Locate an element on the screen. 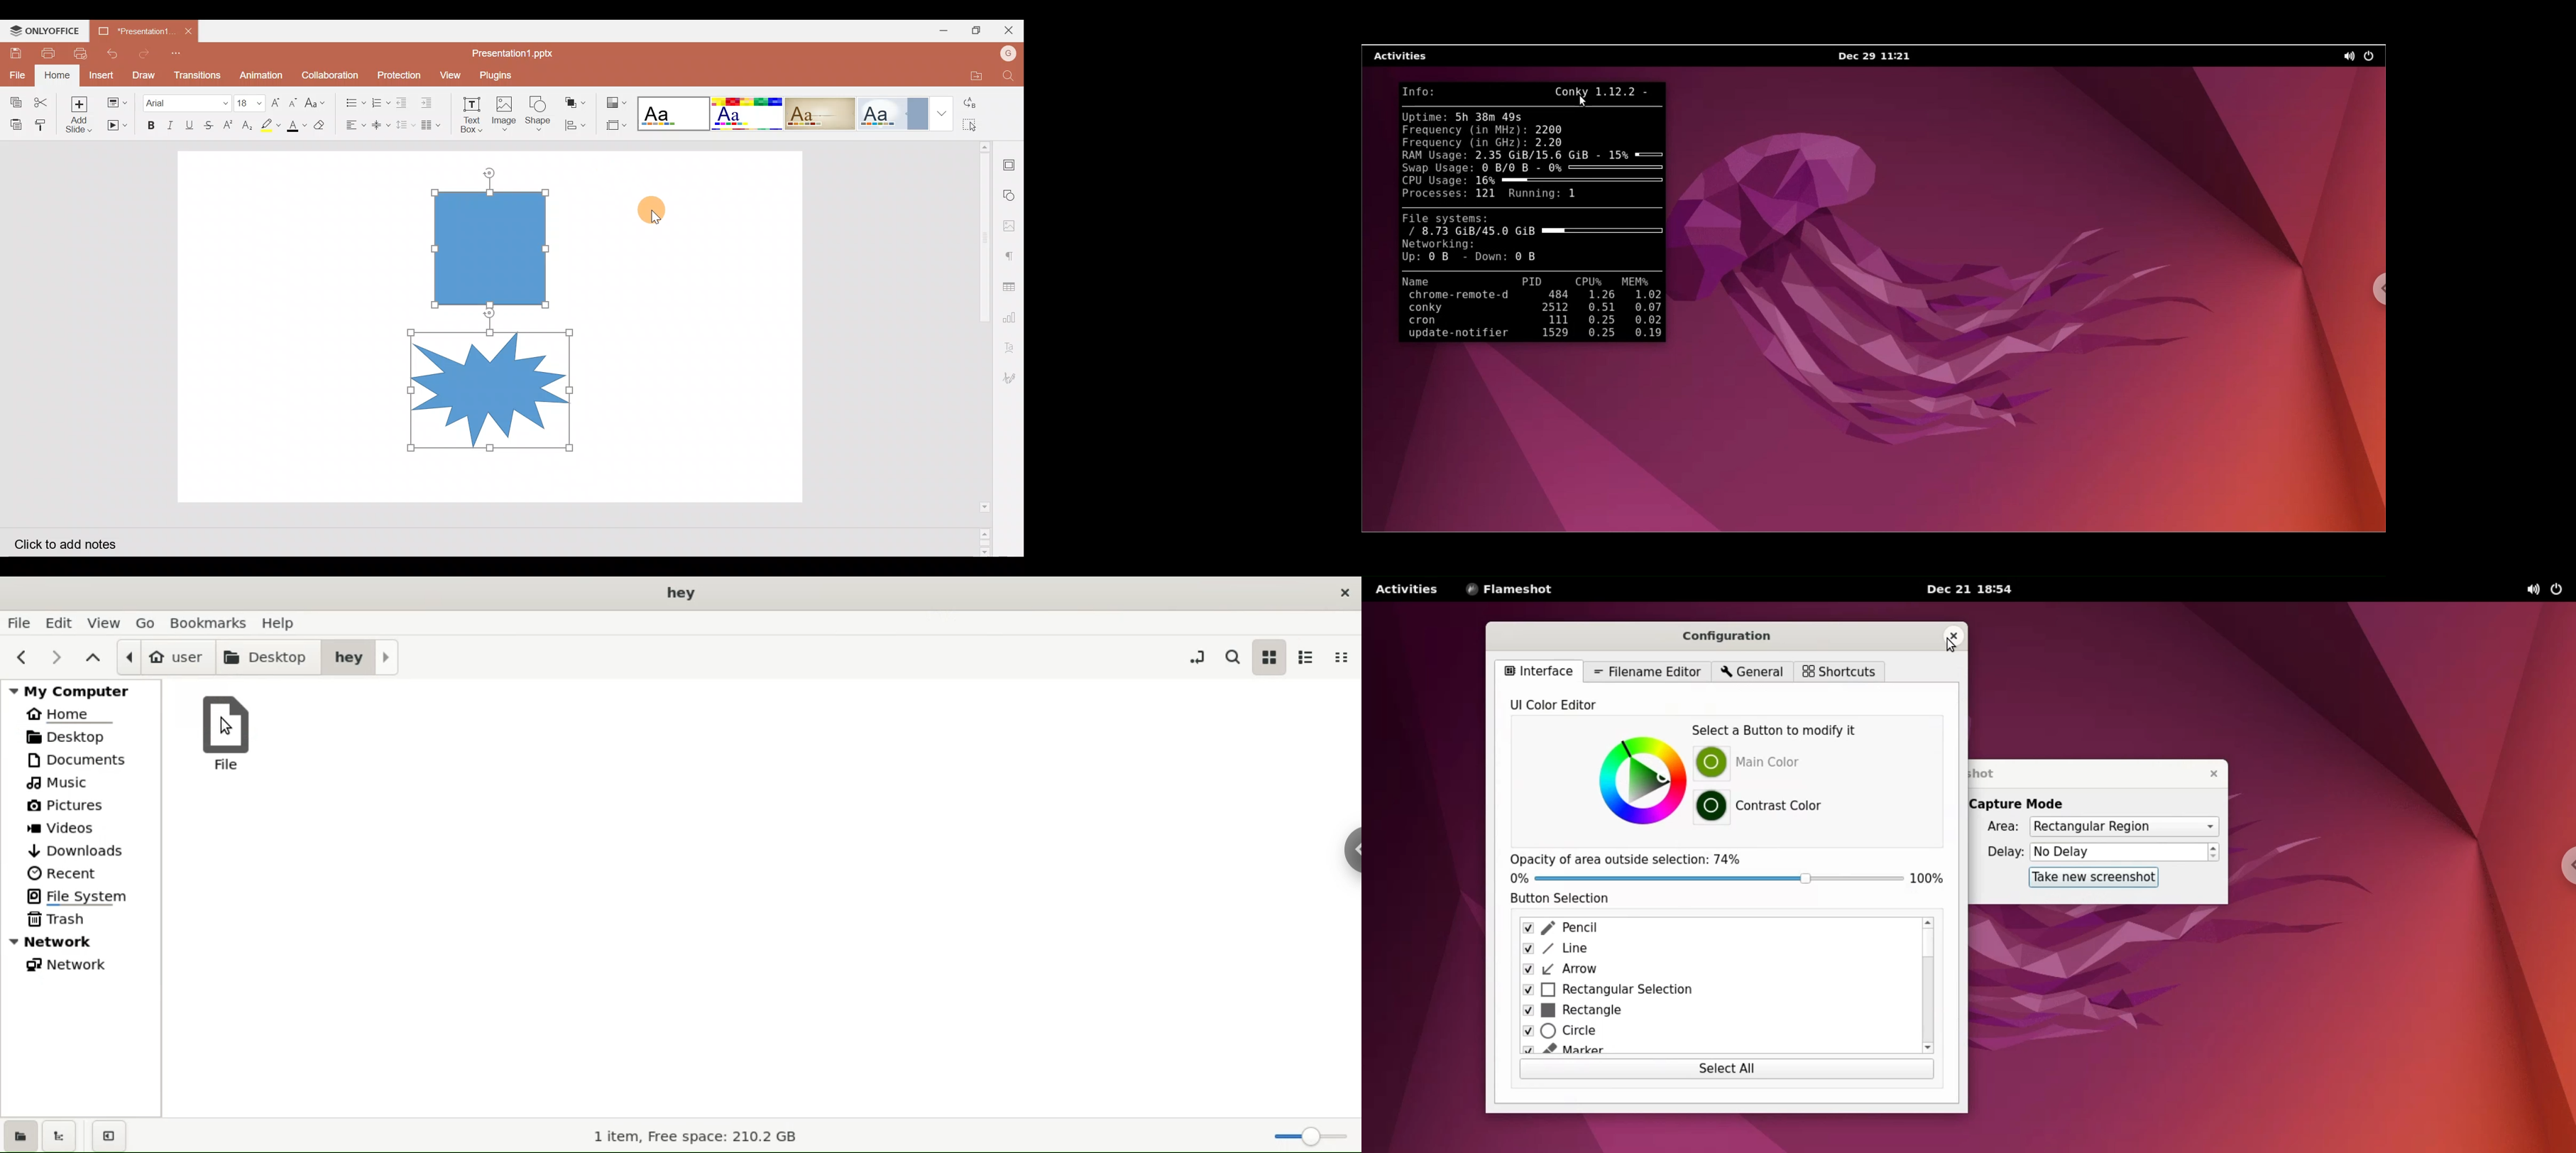  Shapes settings is located at coordinates (1011, 193).